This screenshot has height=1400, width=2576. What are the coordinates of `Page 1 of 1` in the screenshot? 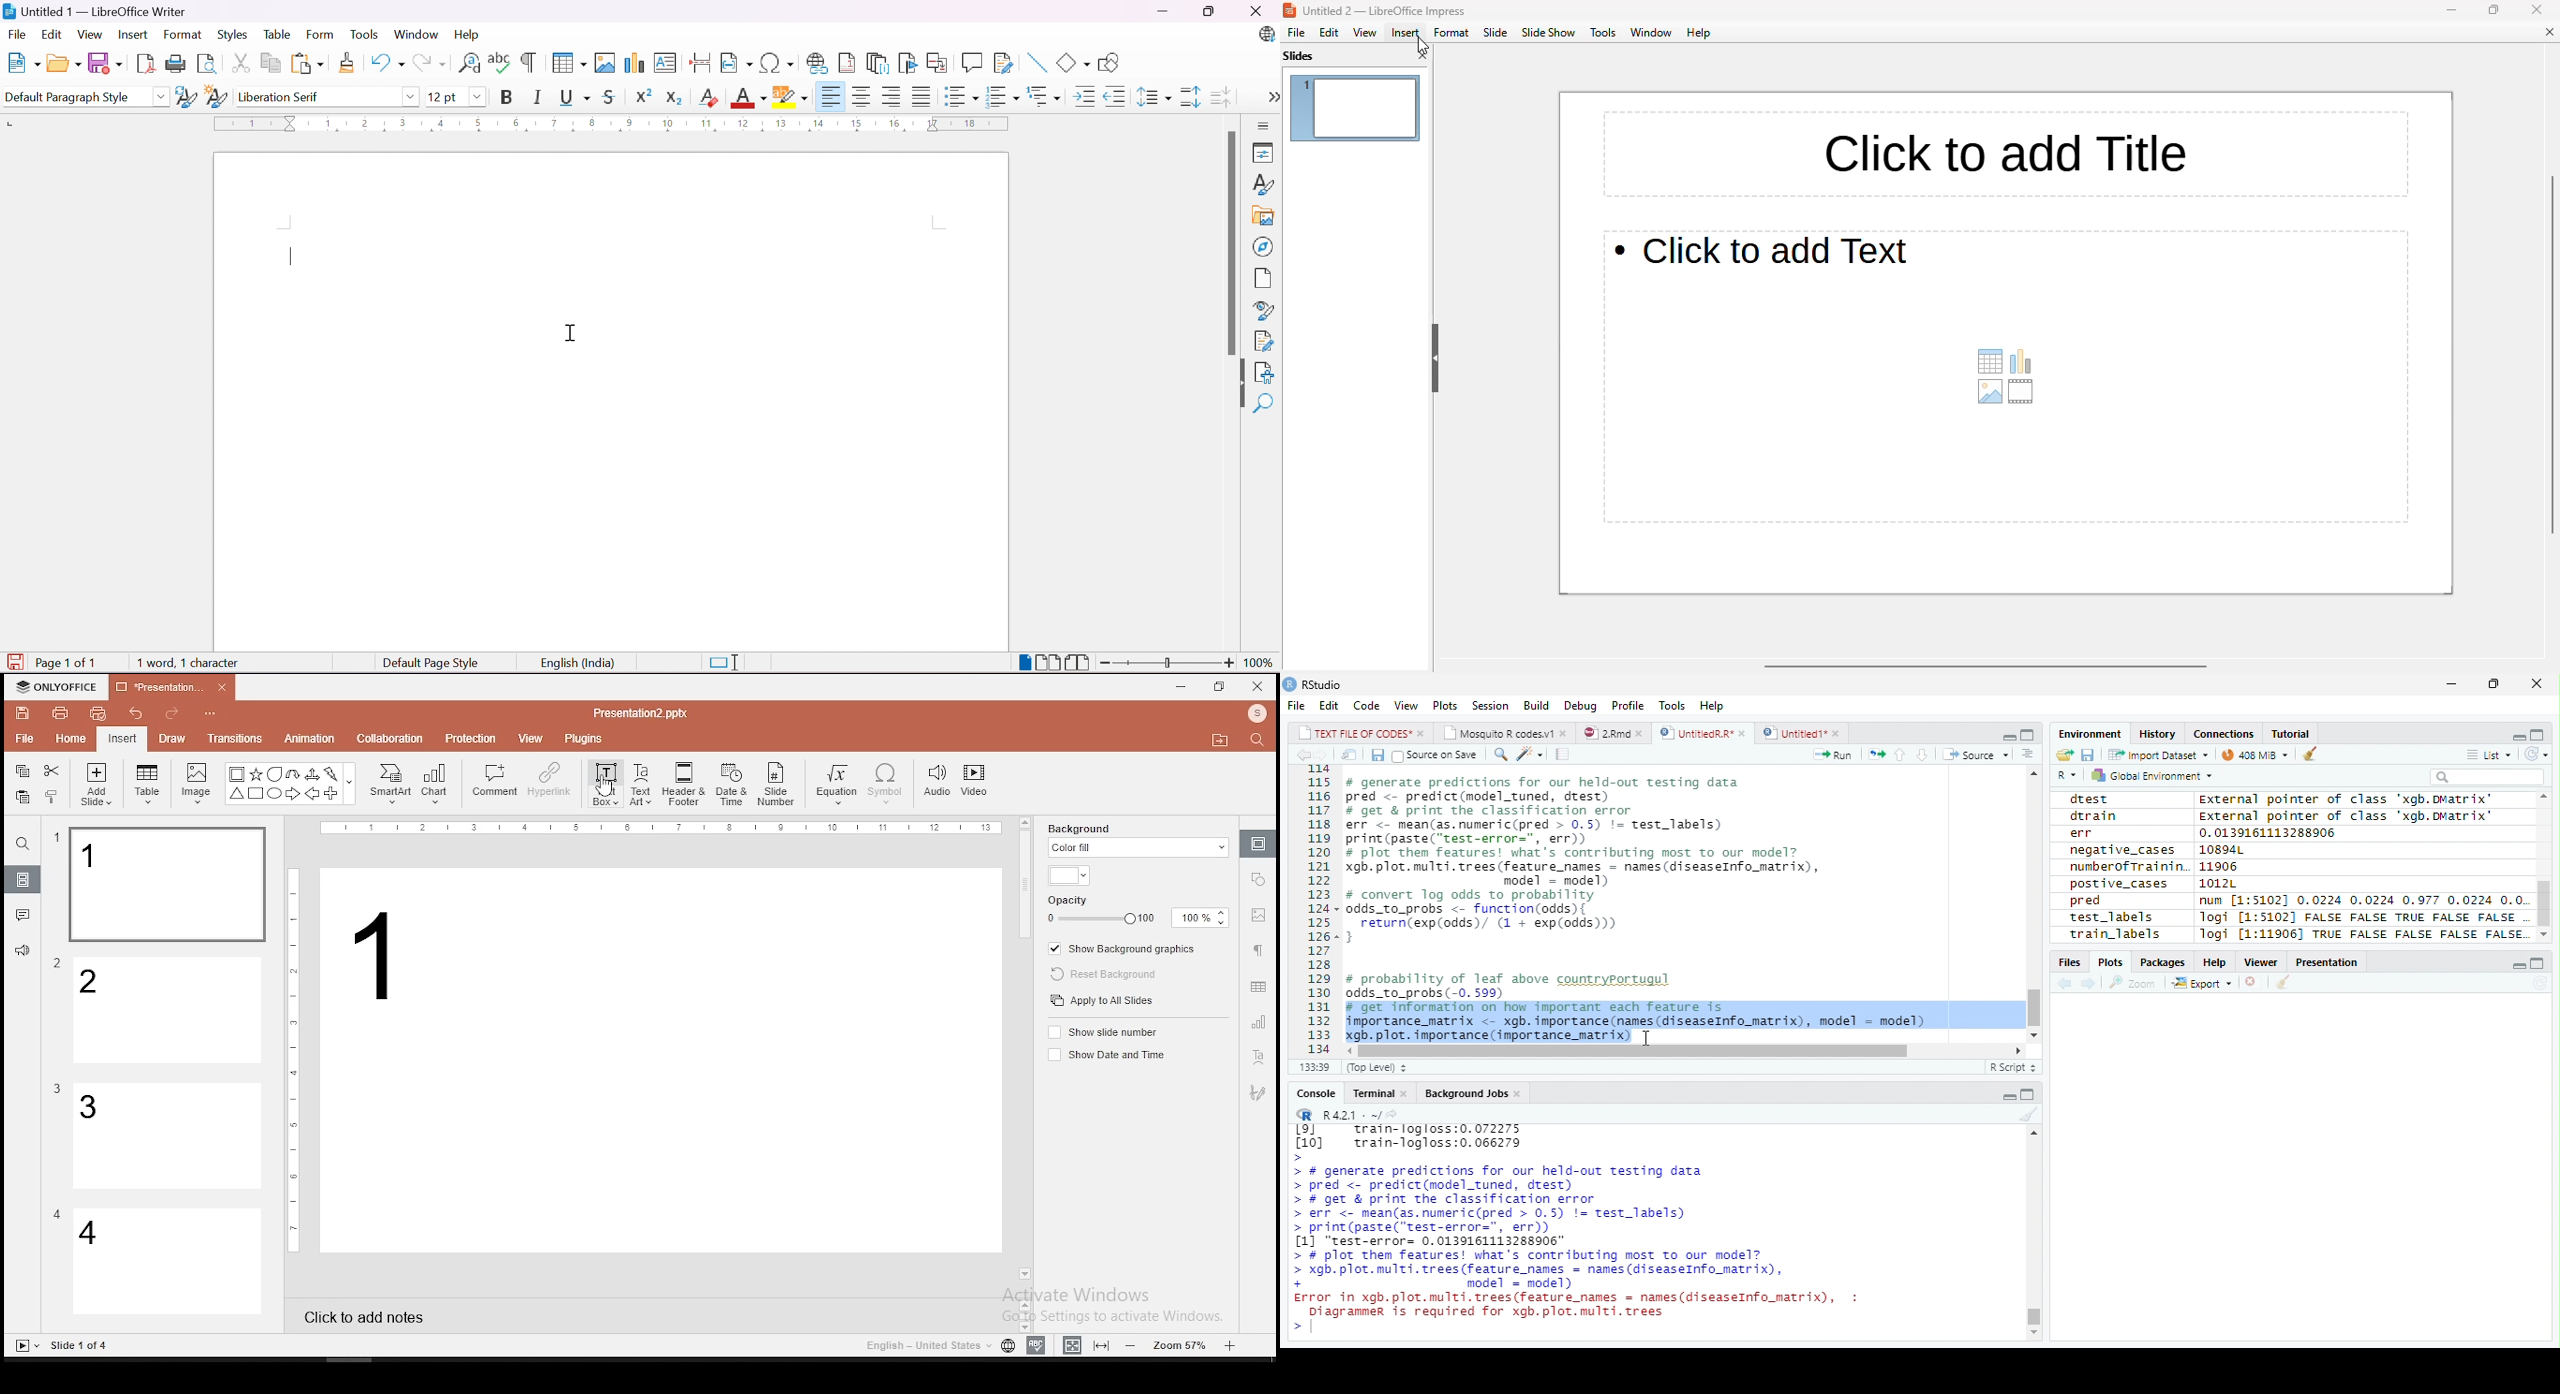 It's located at (69, 664).